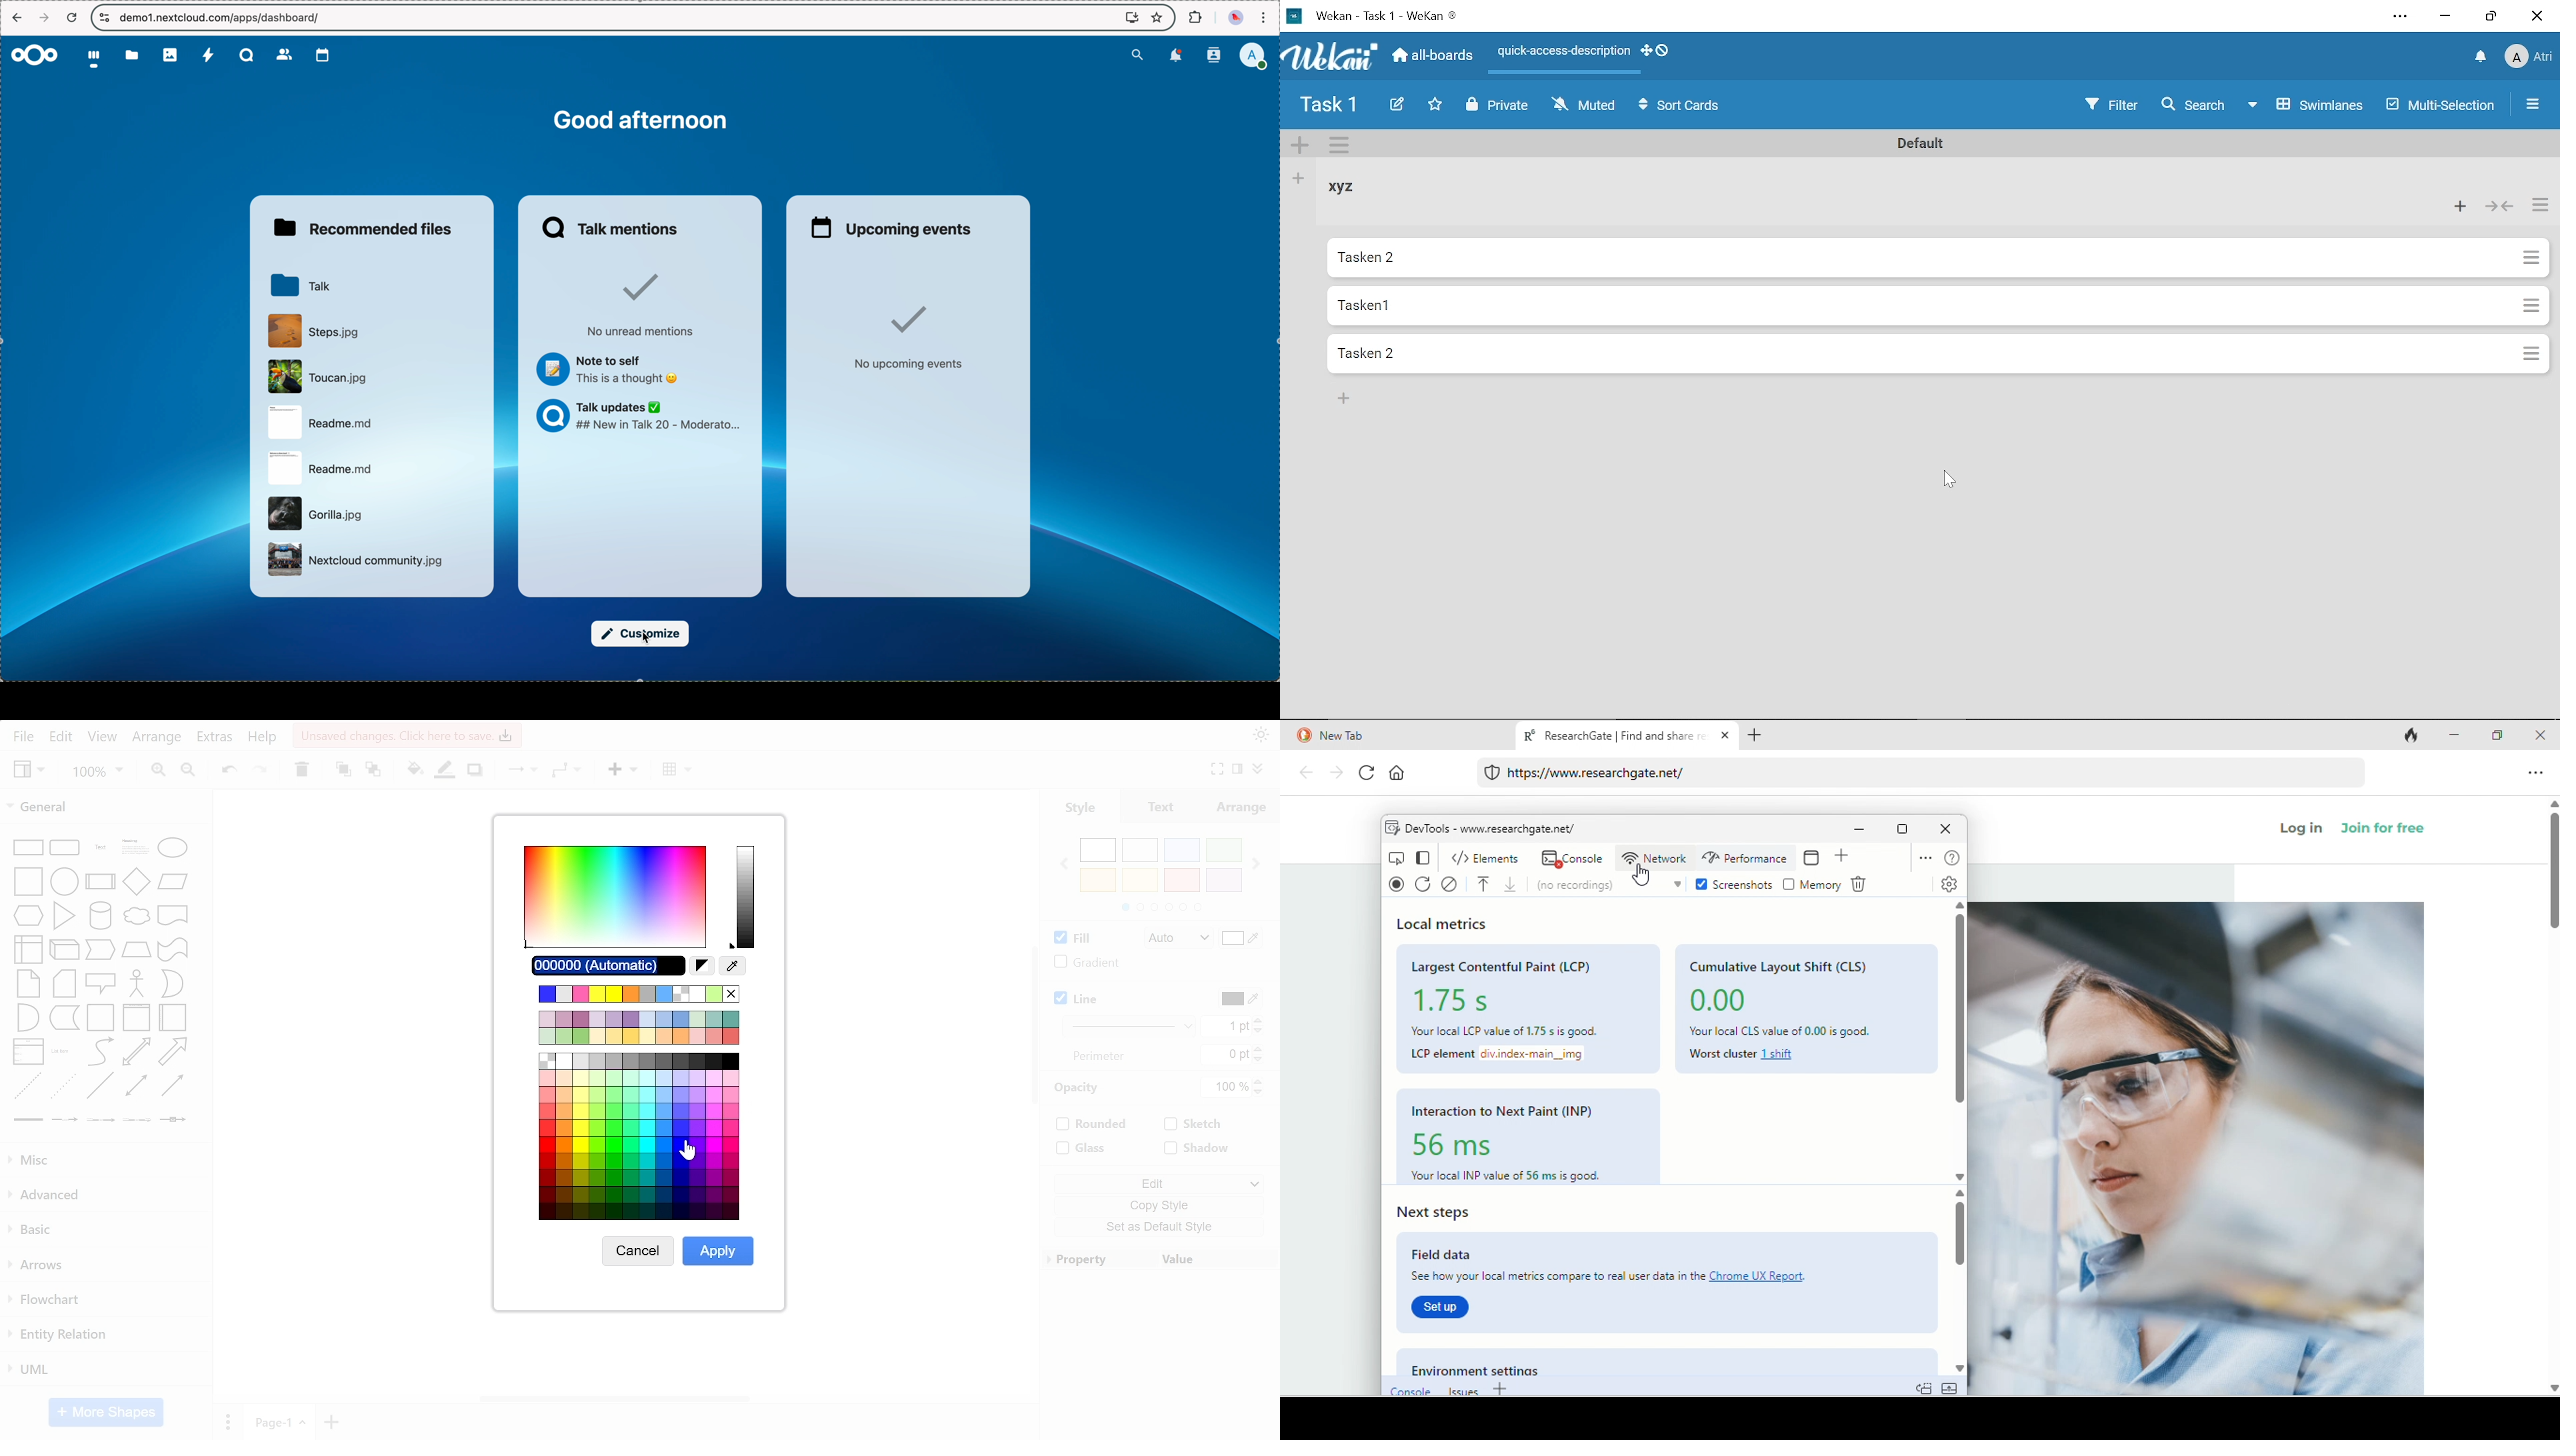  What do you see at coordinates (1159, 19) in the screenshot?
I see `favorites` at bounding box center [1159, 19].